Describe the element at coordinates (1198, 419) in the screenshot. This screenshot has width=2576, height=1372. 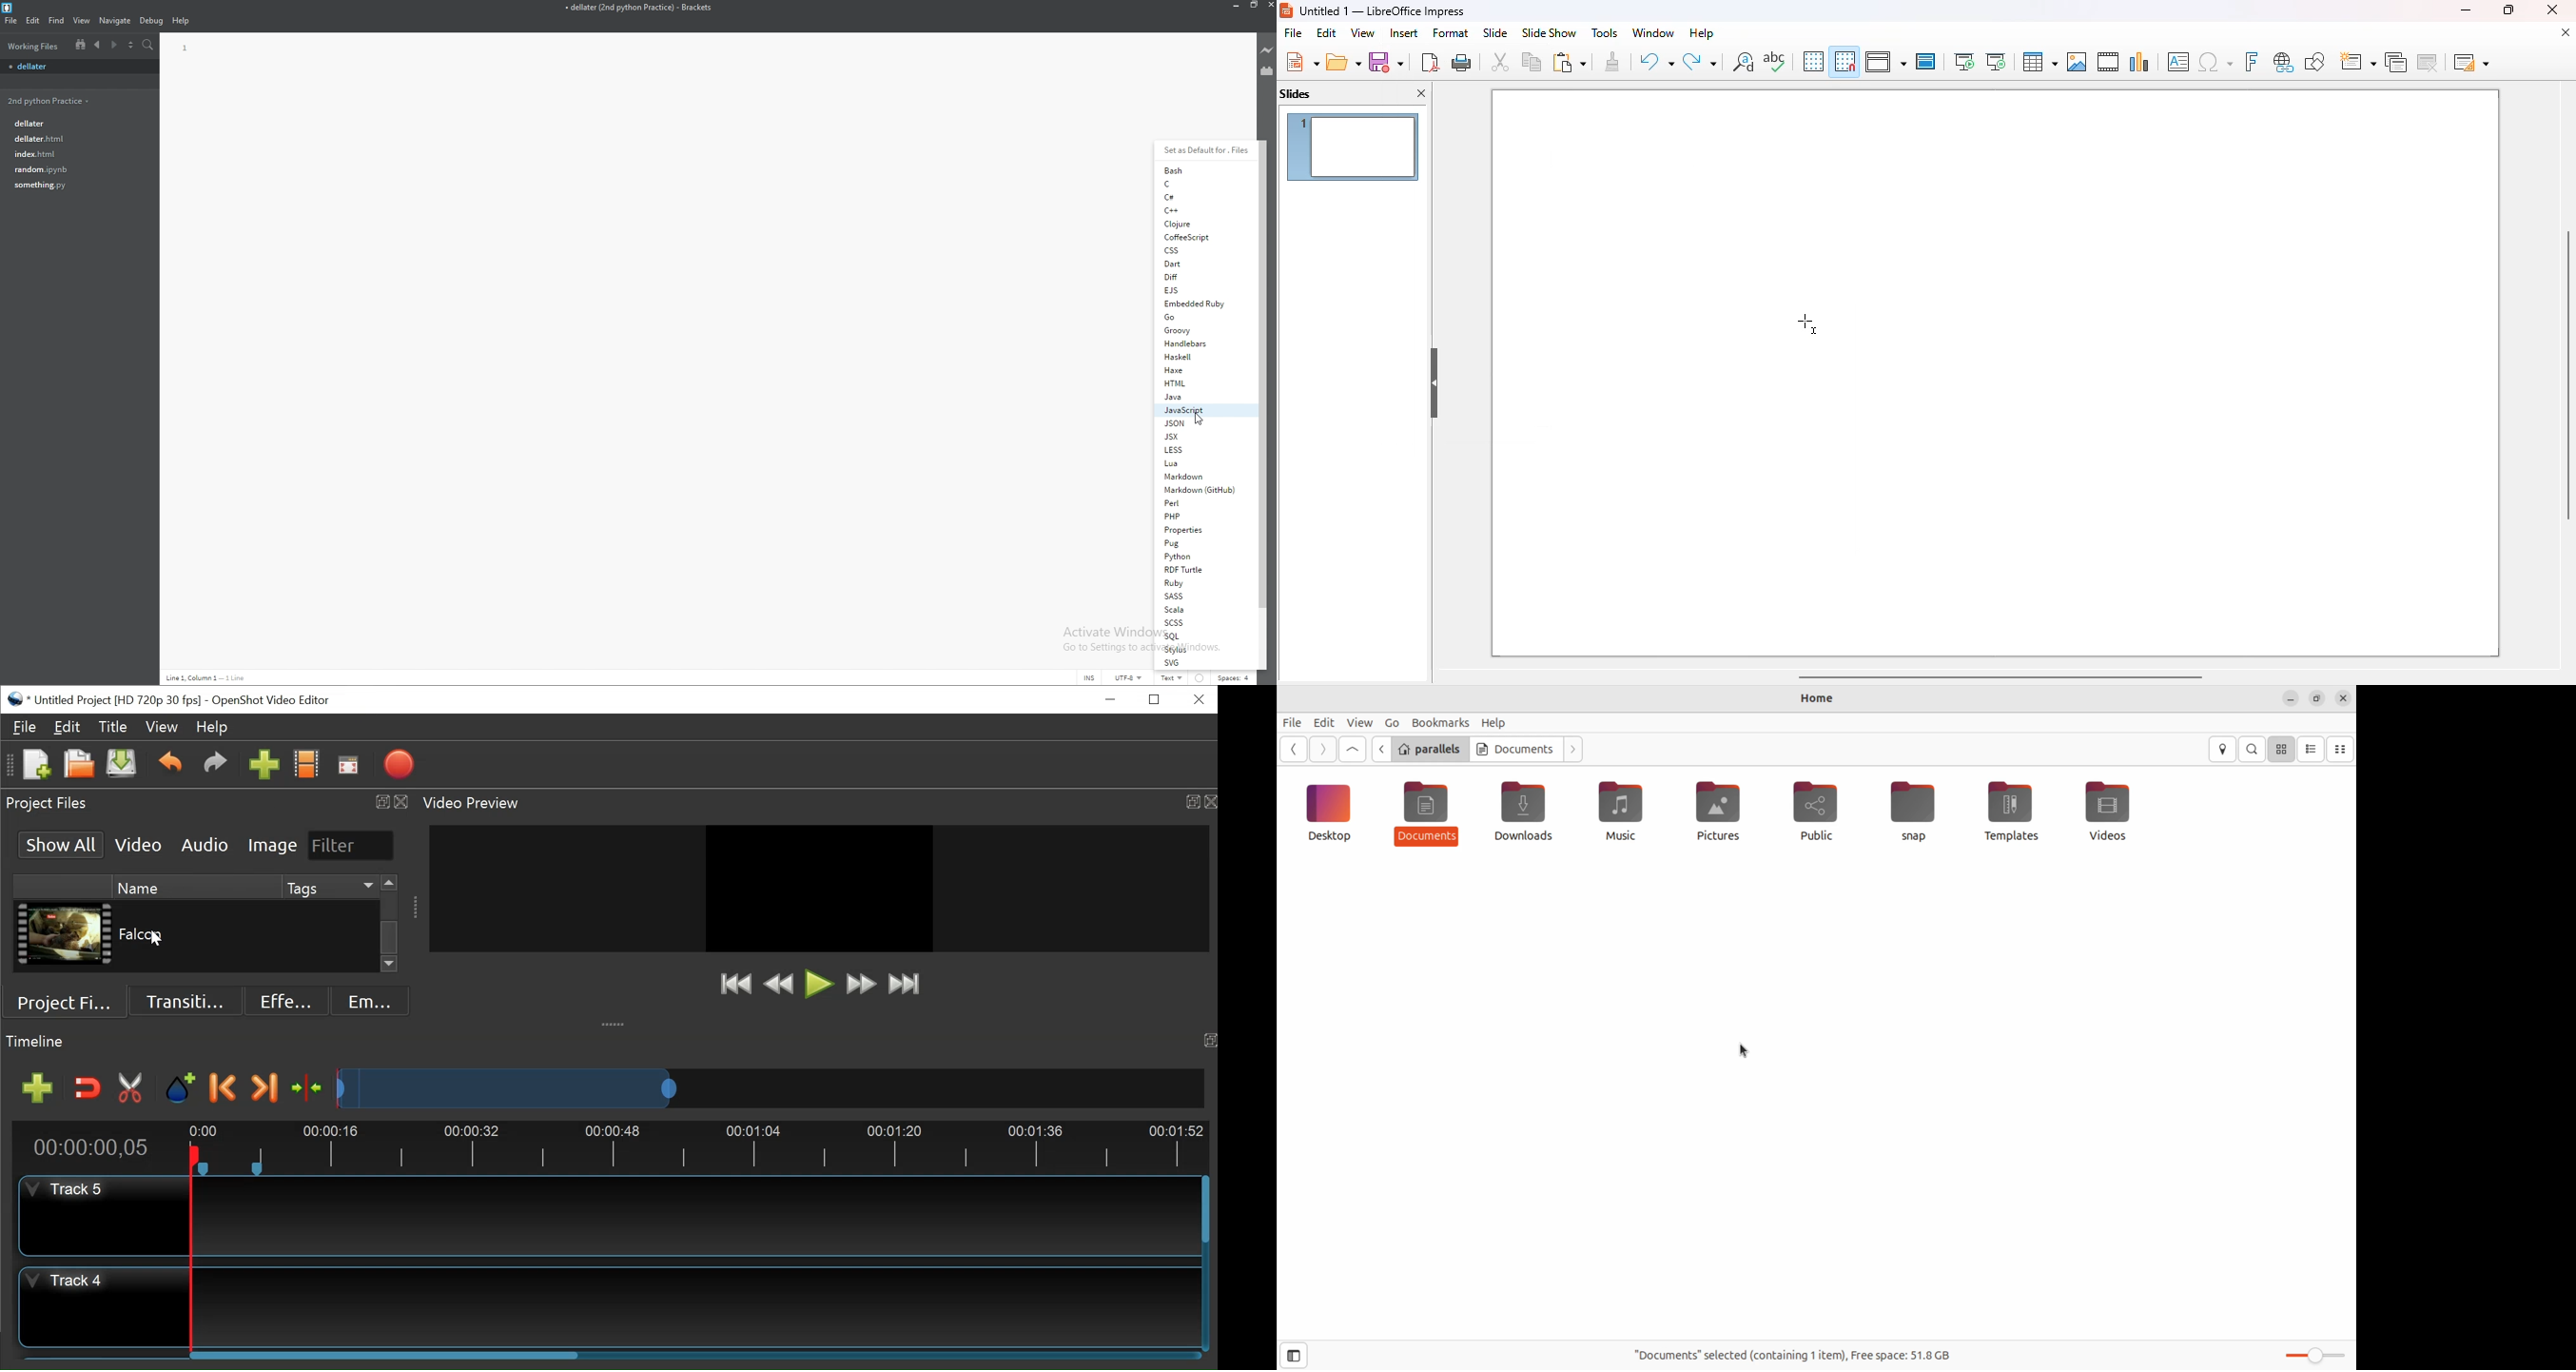
I see `Cursor` at that location.